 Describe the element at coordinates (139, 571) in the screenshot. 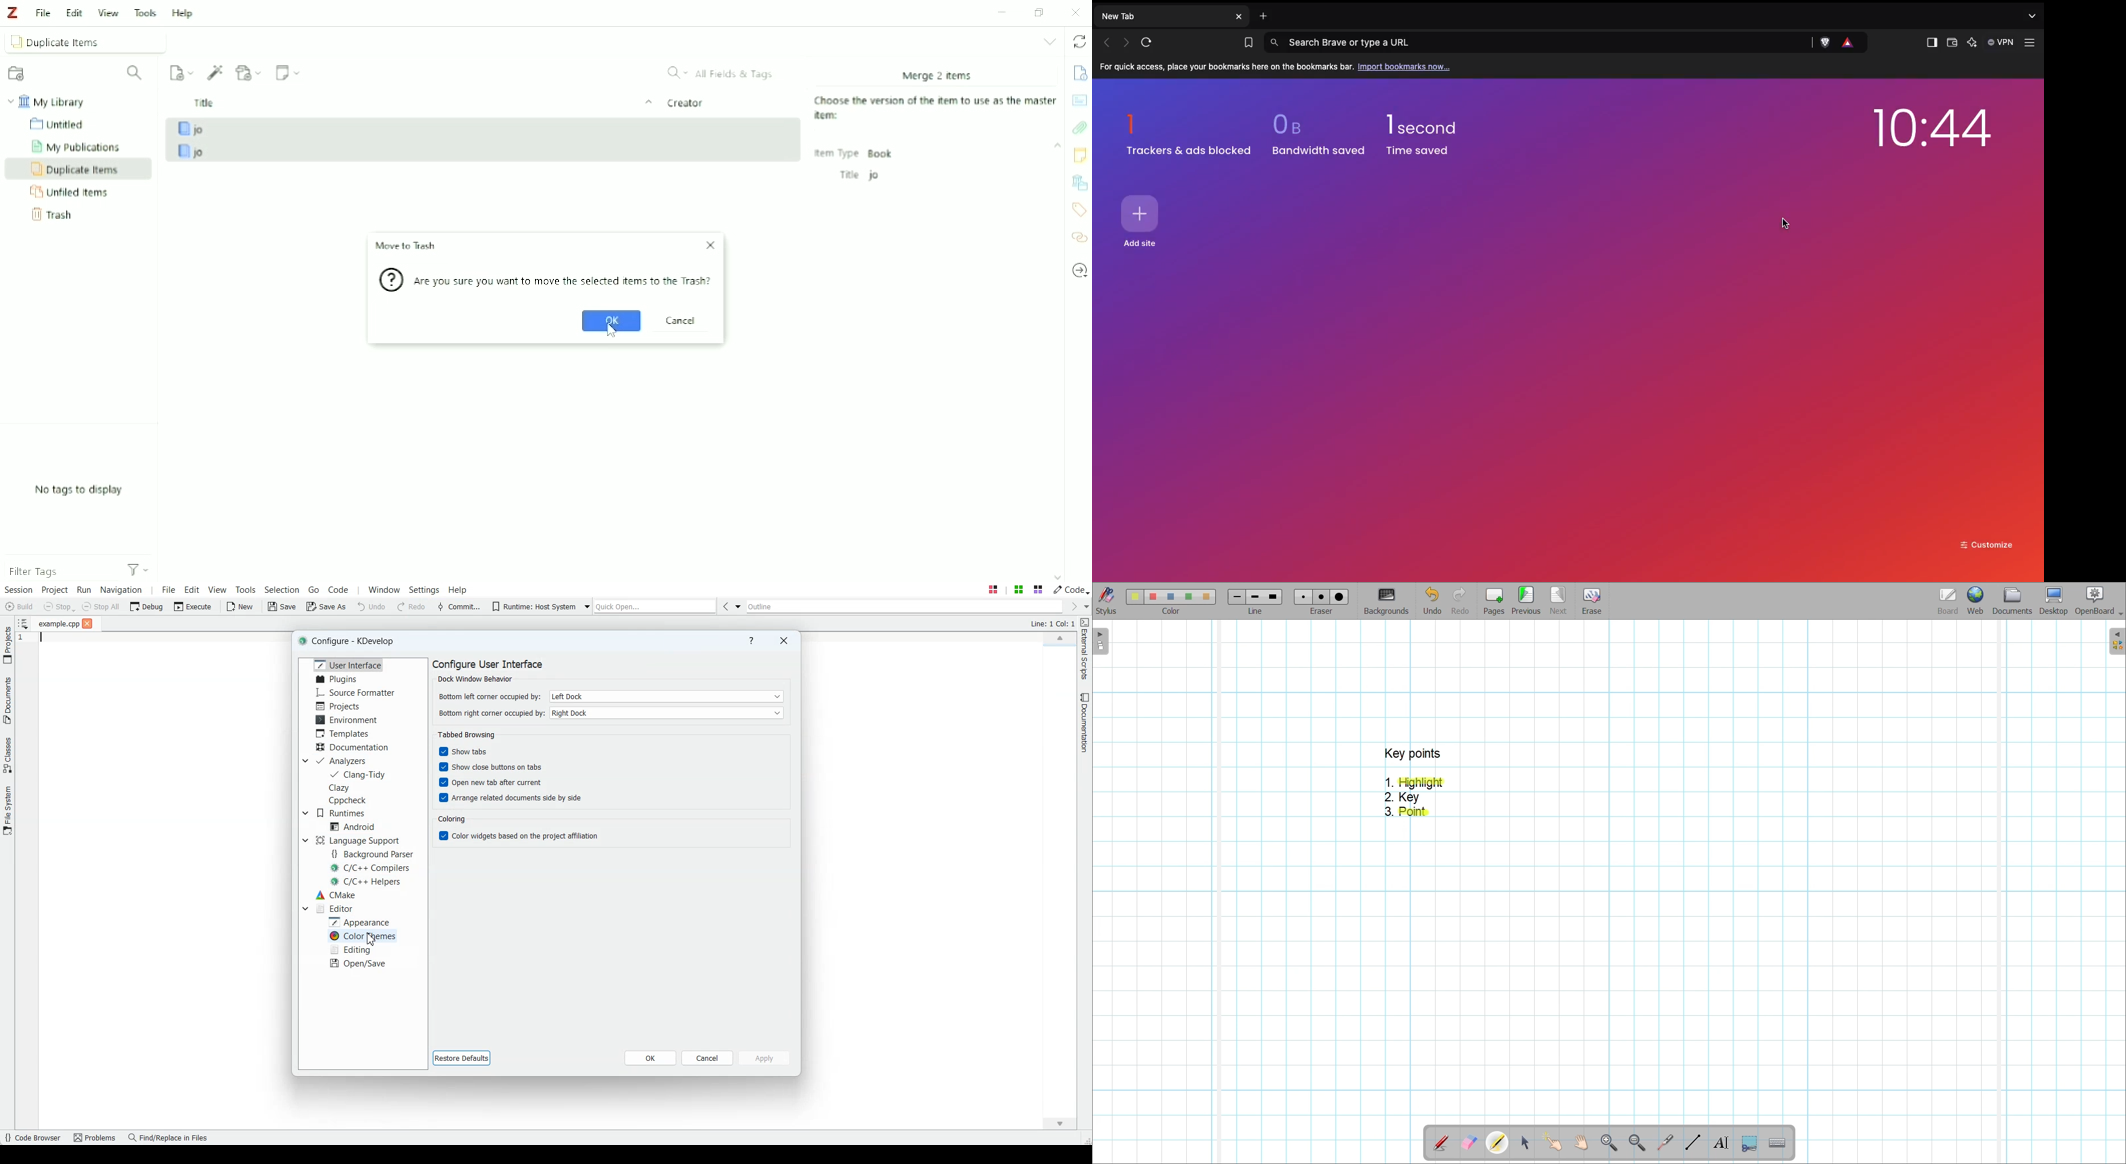

I see `Actions` at that location.